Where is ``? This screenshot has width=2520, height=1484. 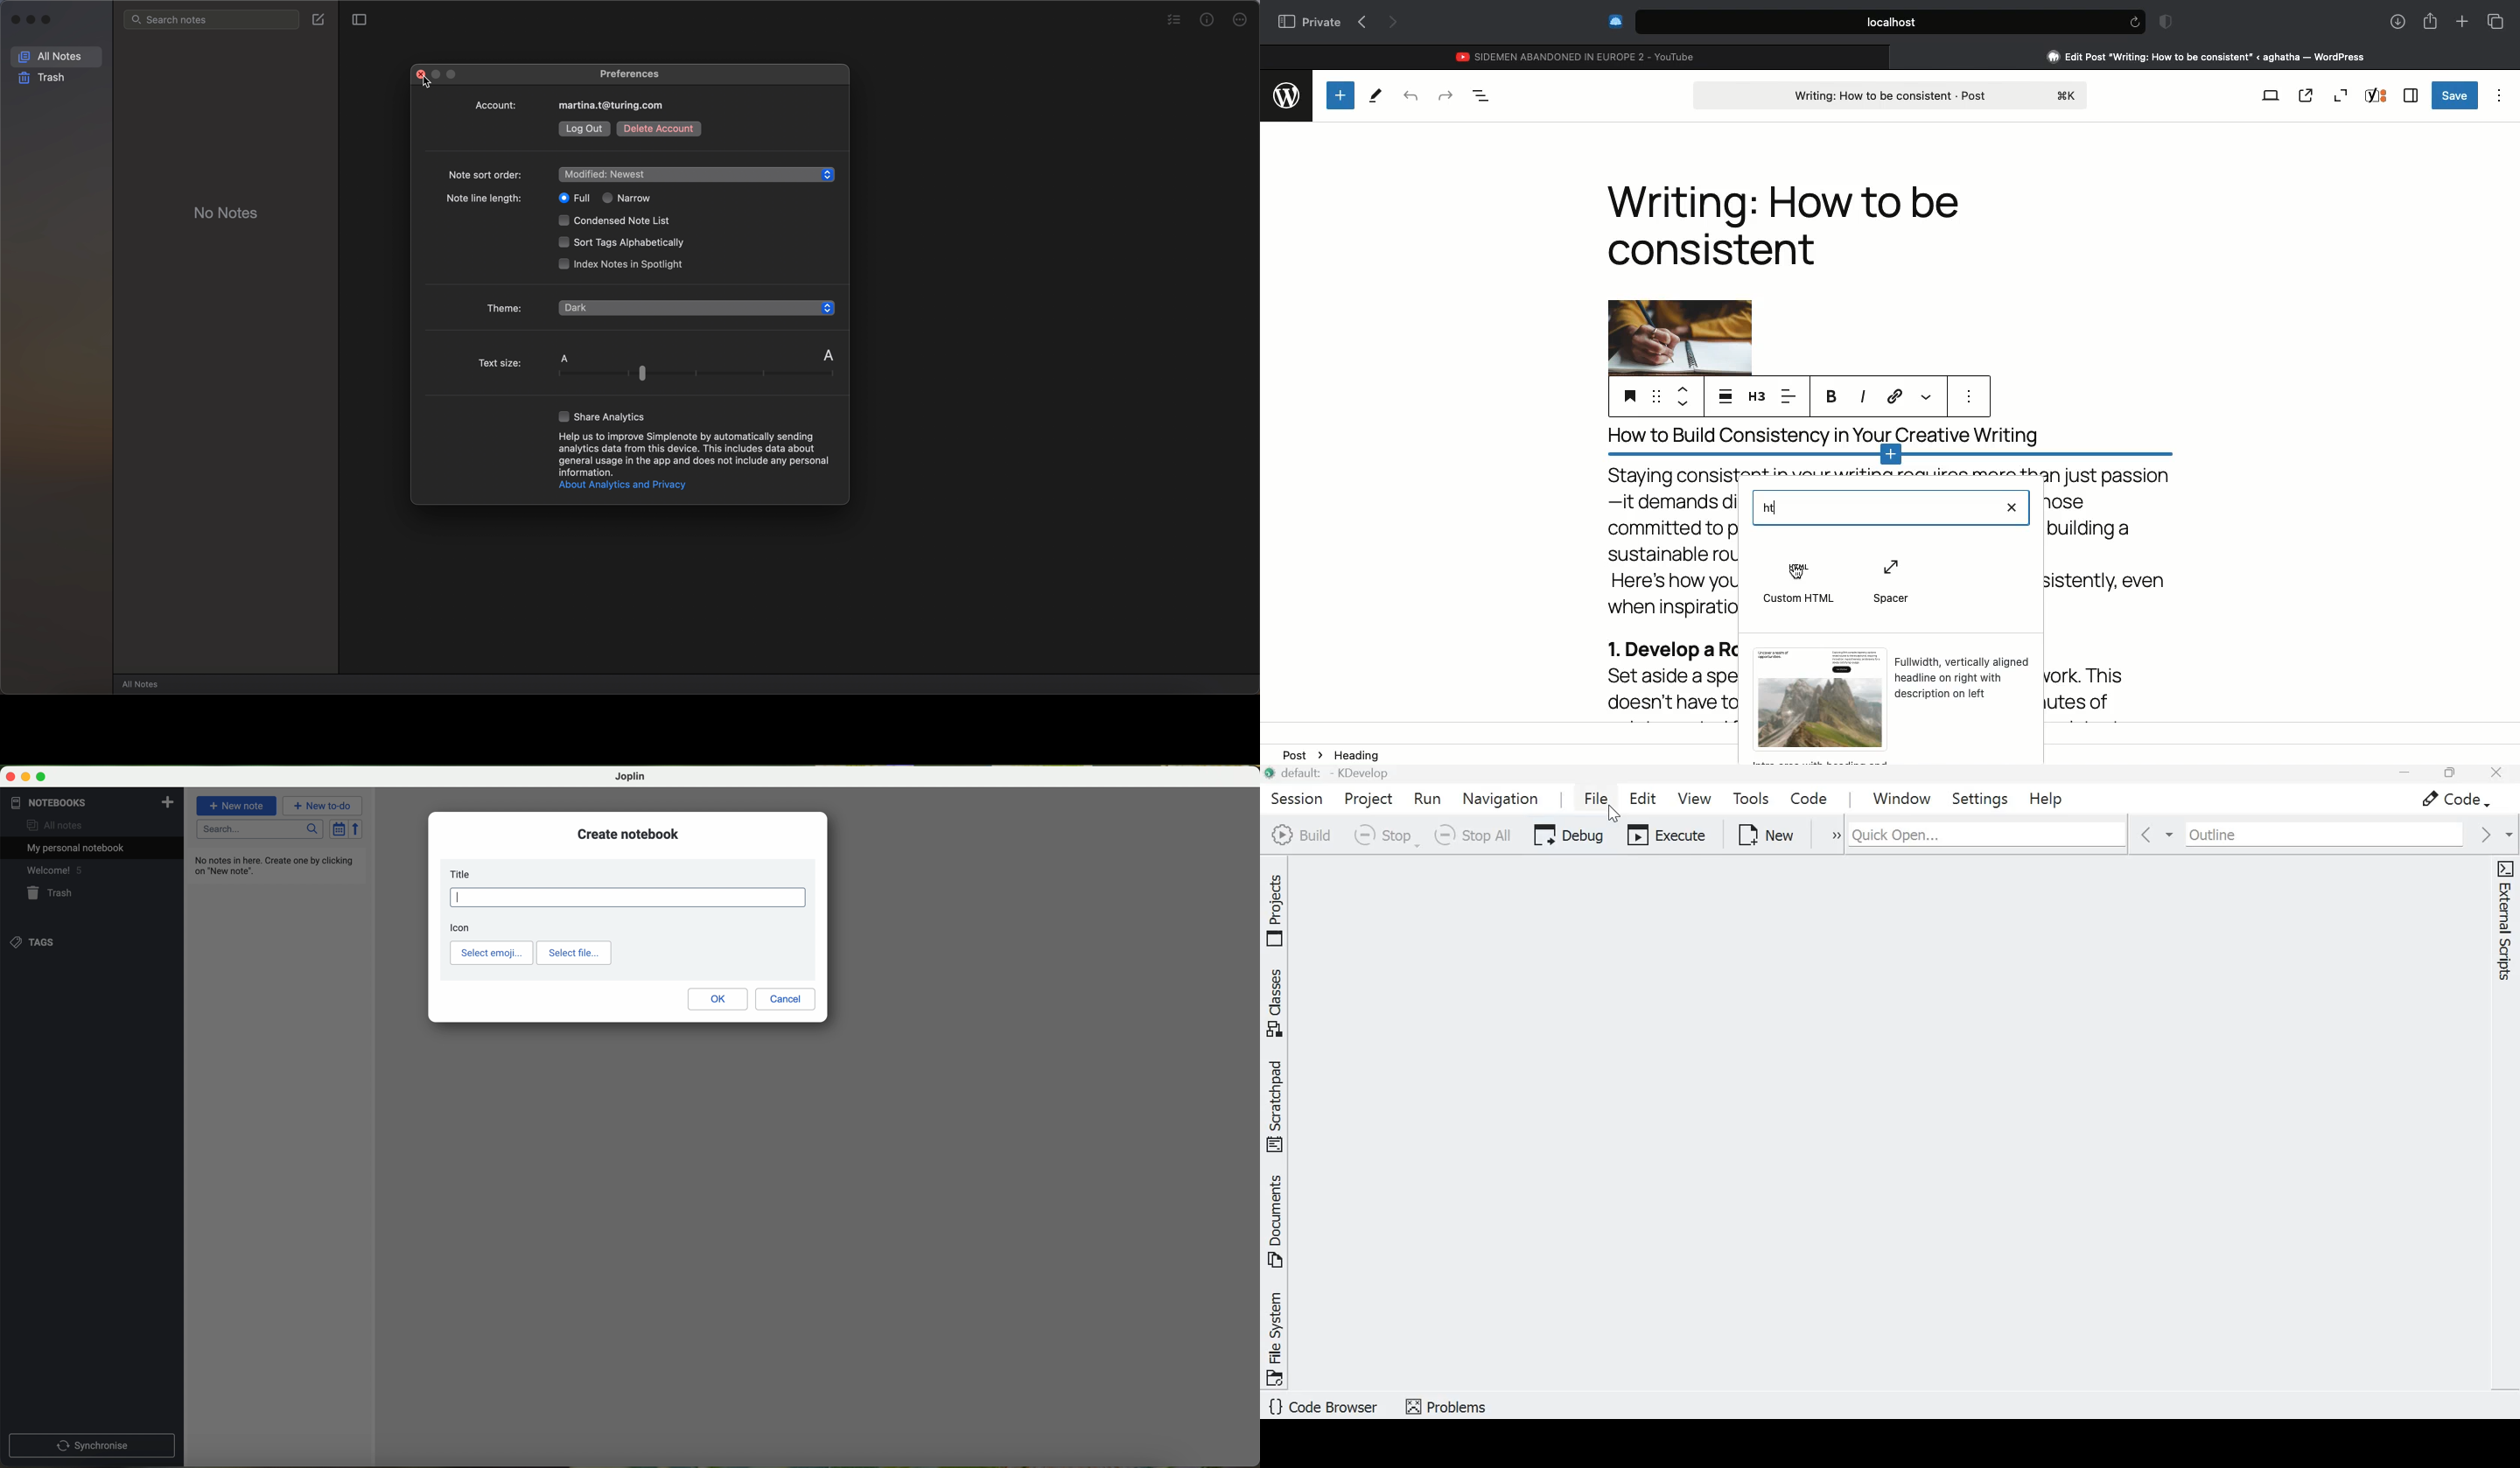  is located at coordinates (359, 830).